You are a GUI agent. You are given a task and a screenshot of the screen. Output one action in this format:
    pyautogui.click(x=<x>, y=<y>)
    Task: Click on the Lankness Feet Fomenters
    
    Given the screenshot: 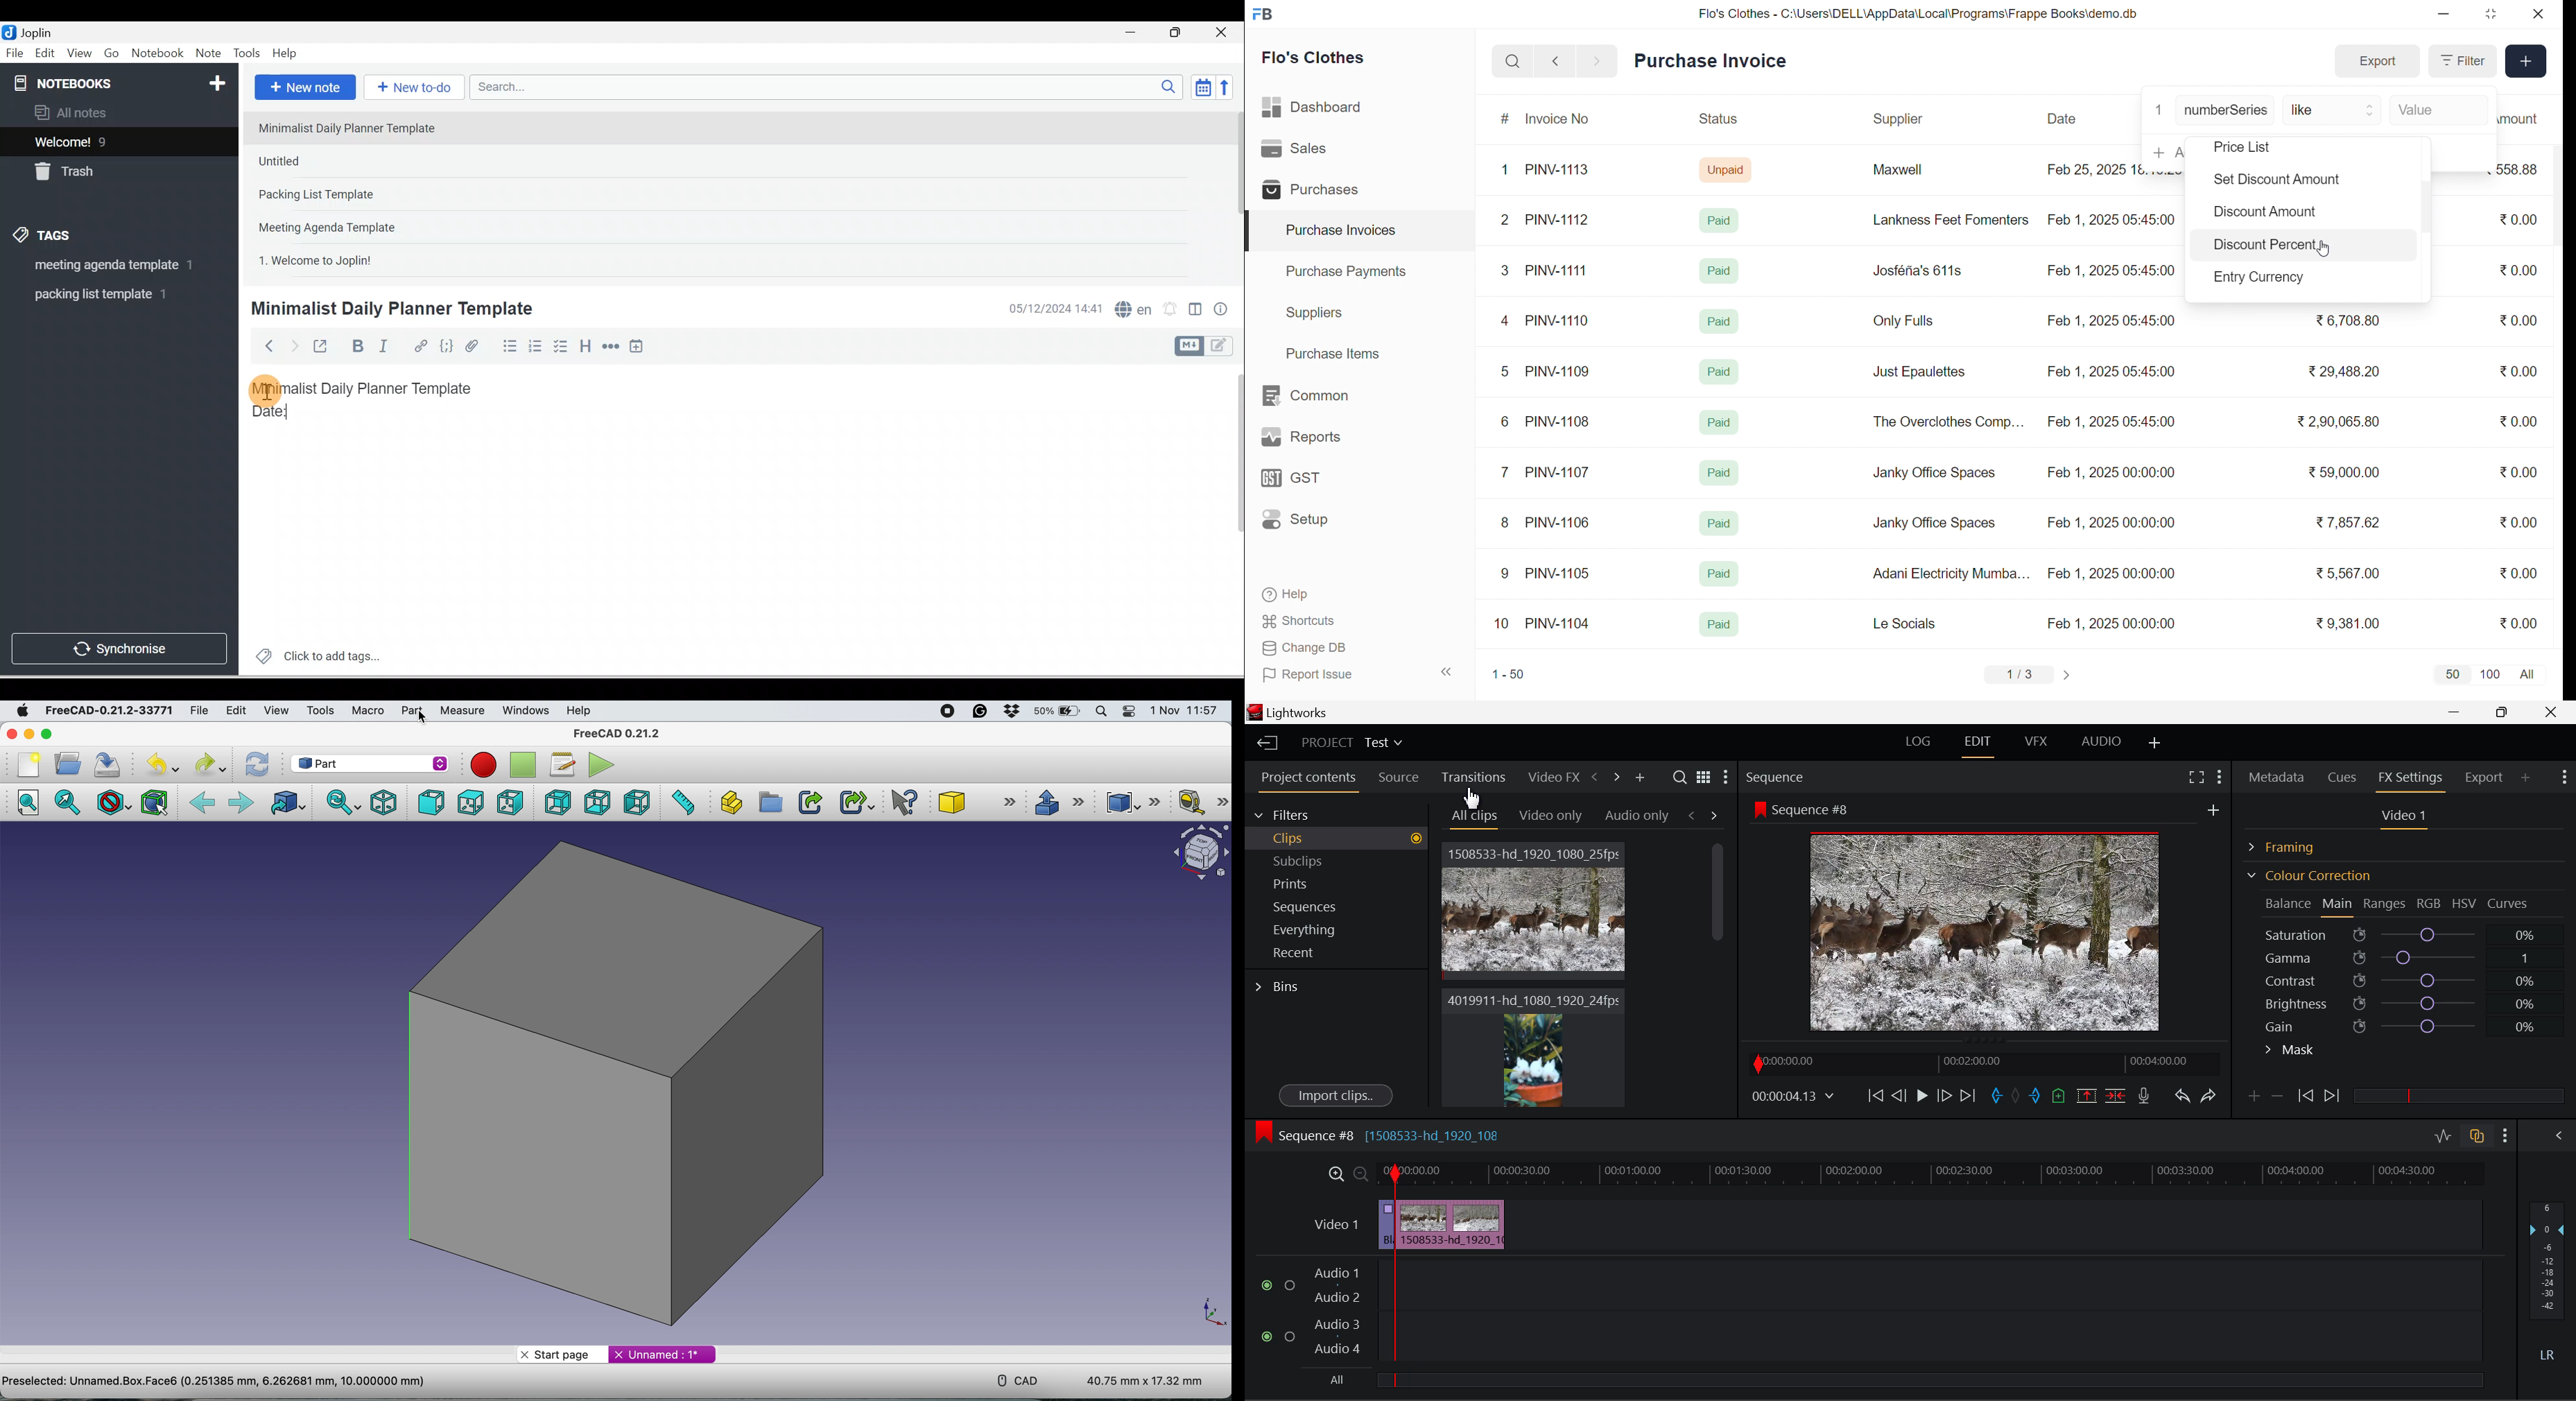 What is the action you would take?
    pyautogui.click(x=1942, y=220)
    